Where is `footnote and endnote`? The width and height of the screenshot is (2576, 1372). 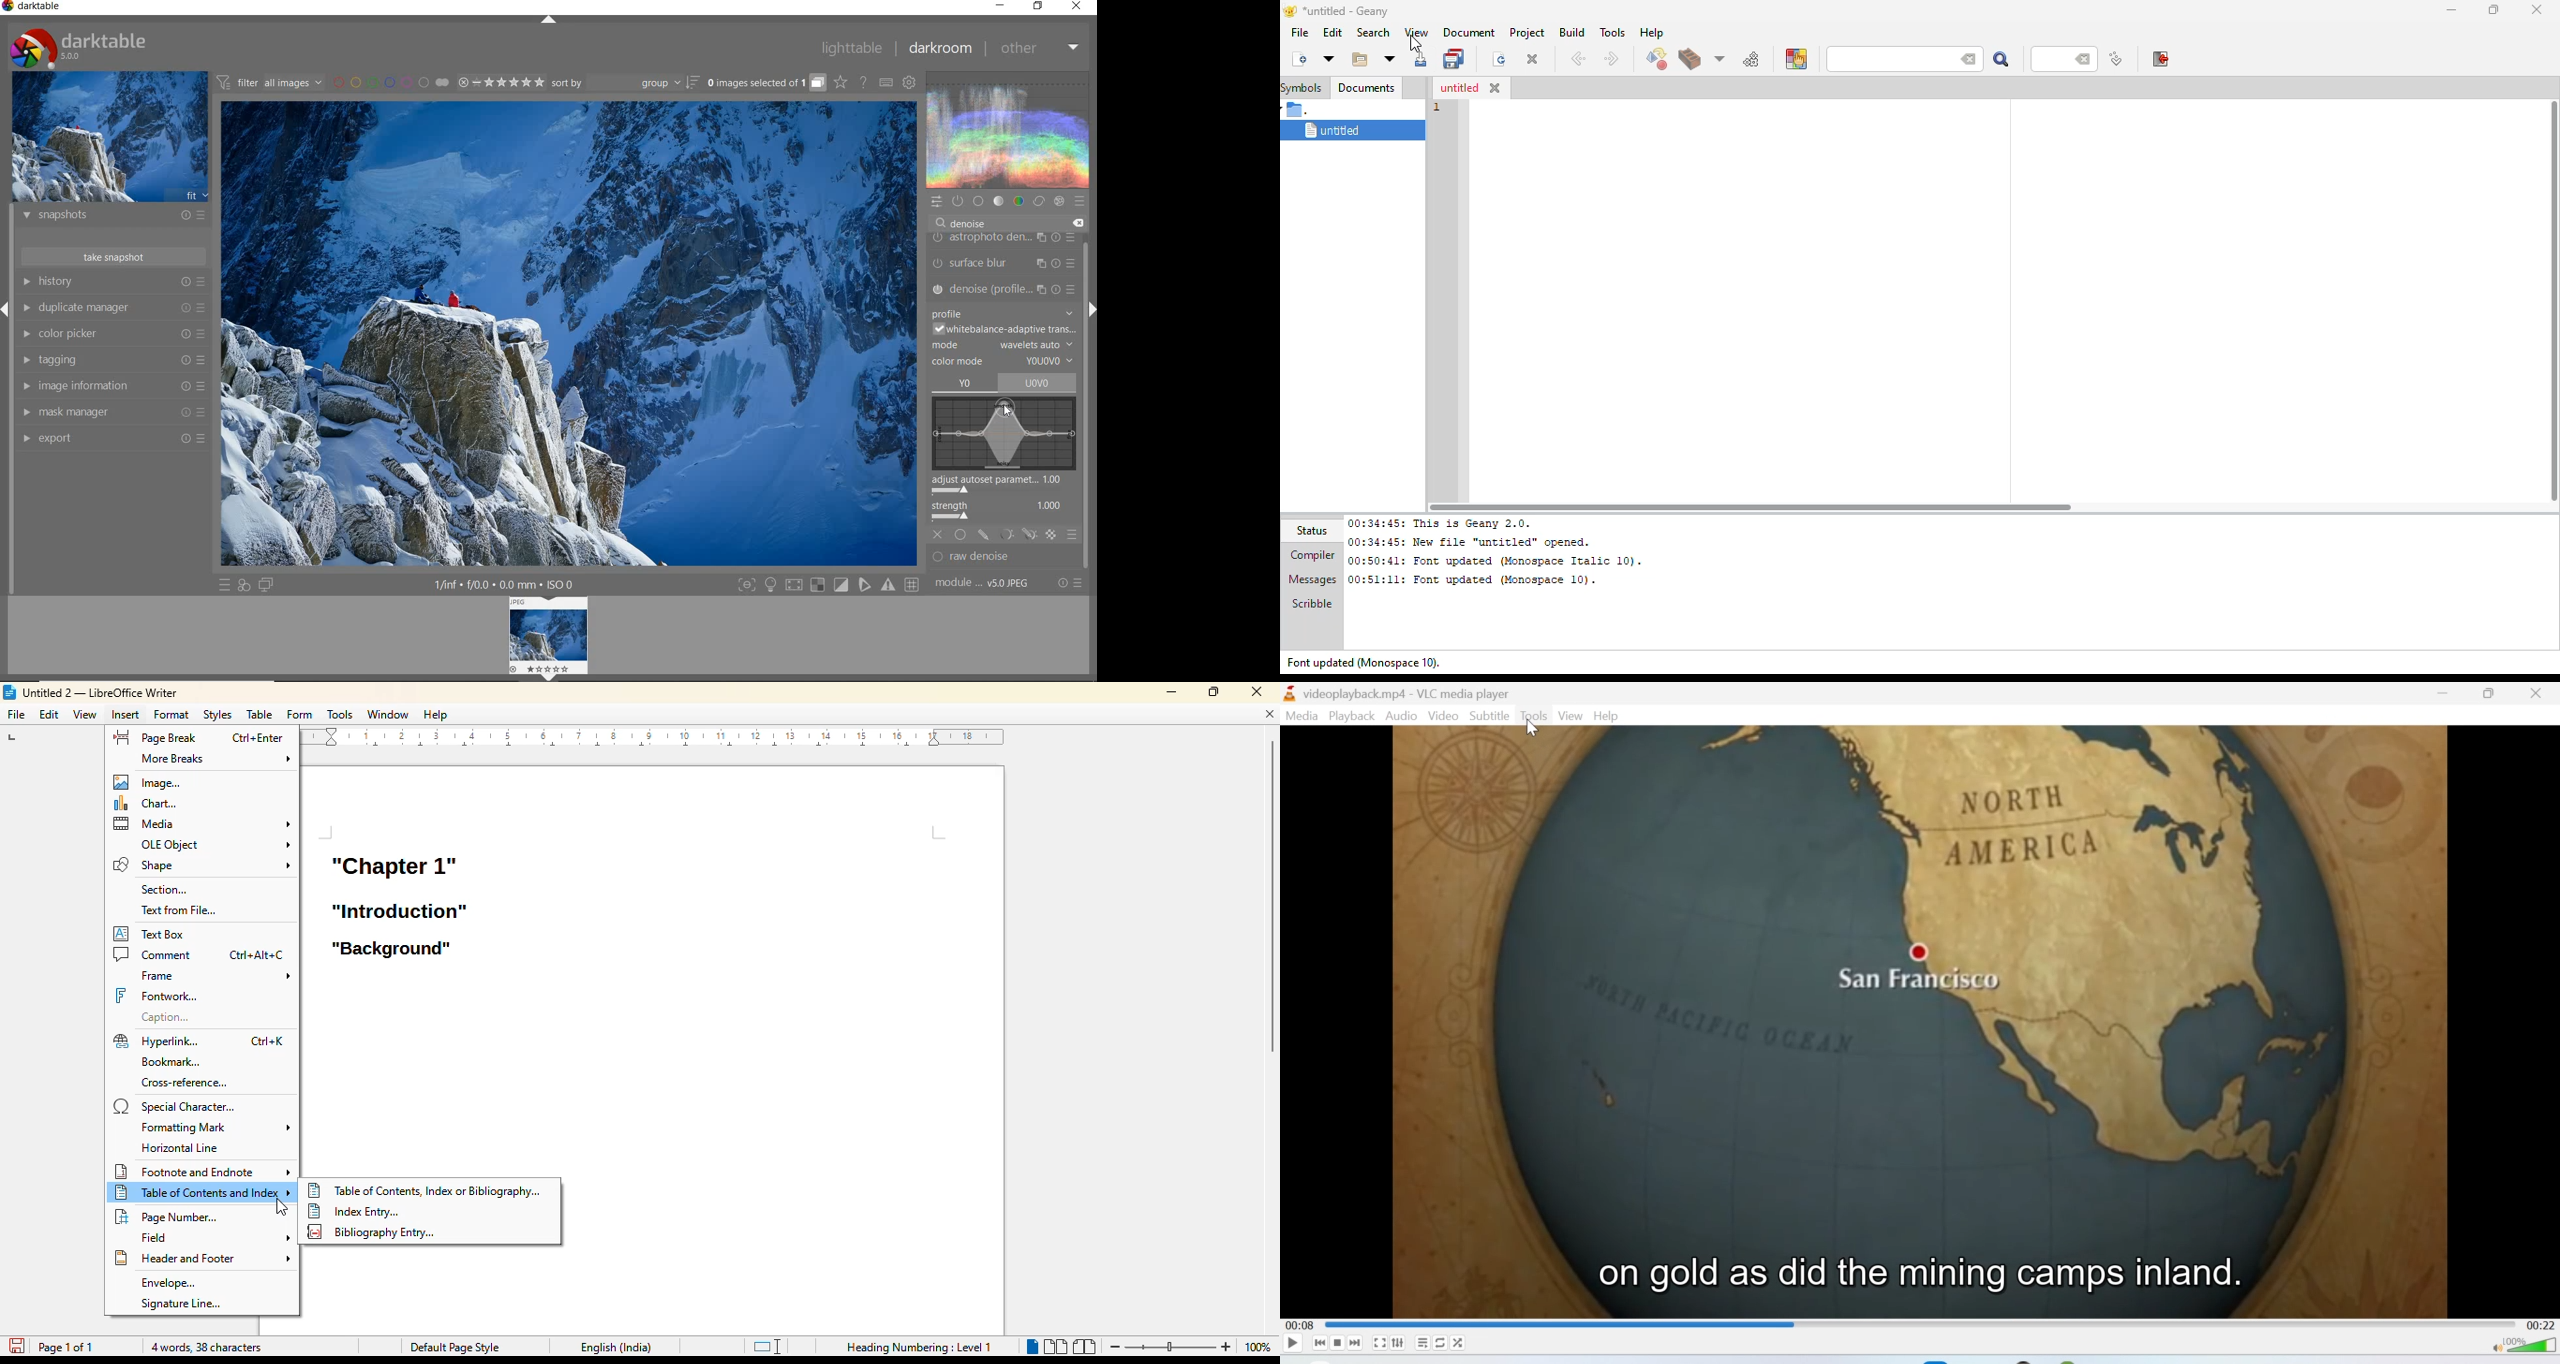 footnote and endnote is located at coordinates (204, 1171).